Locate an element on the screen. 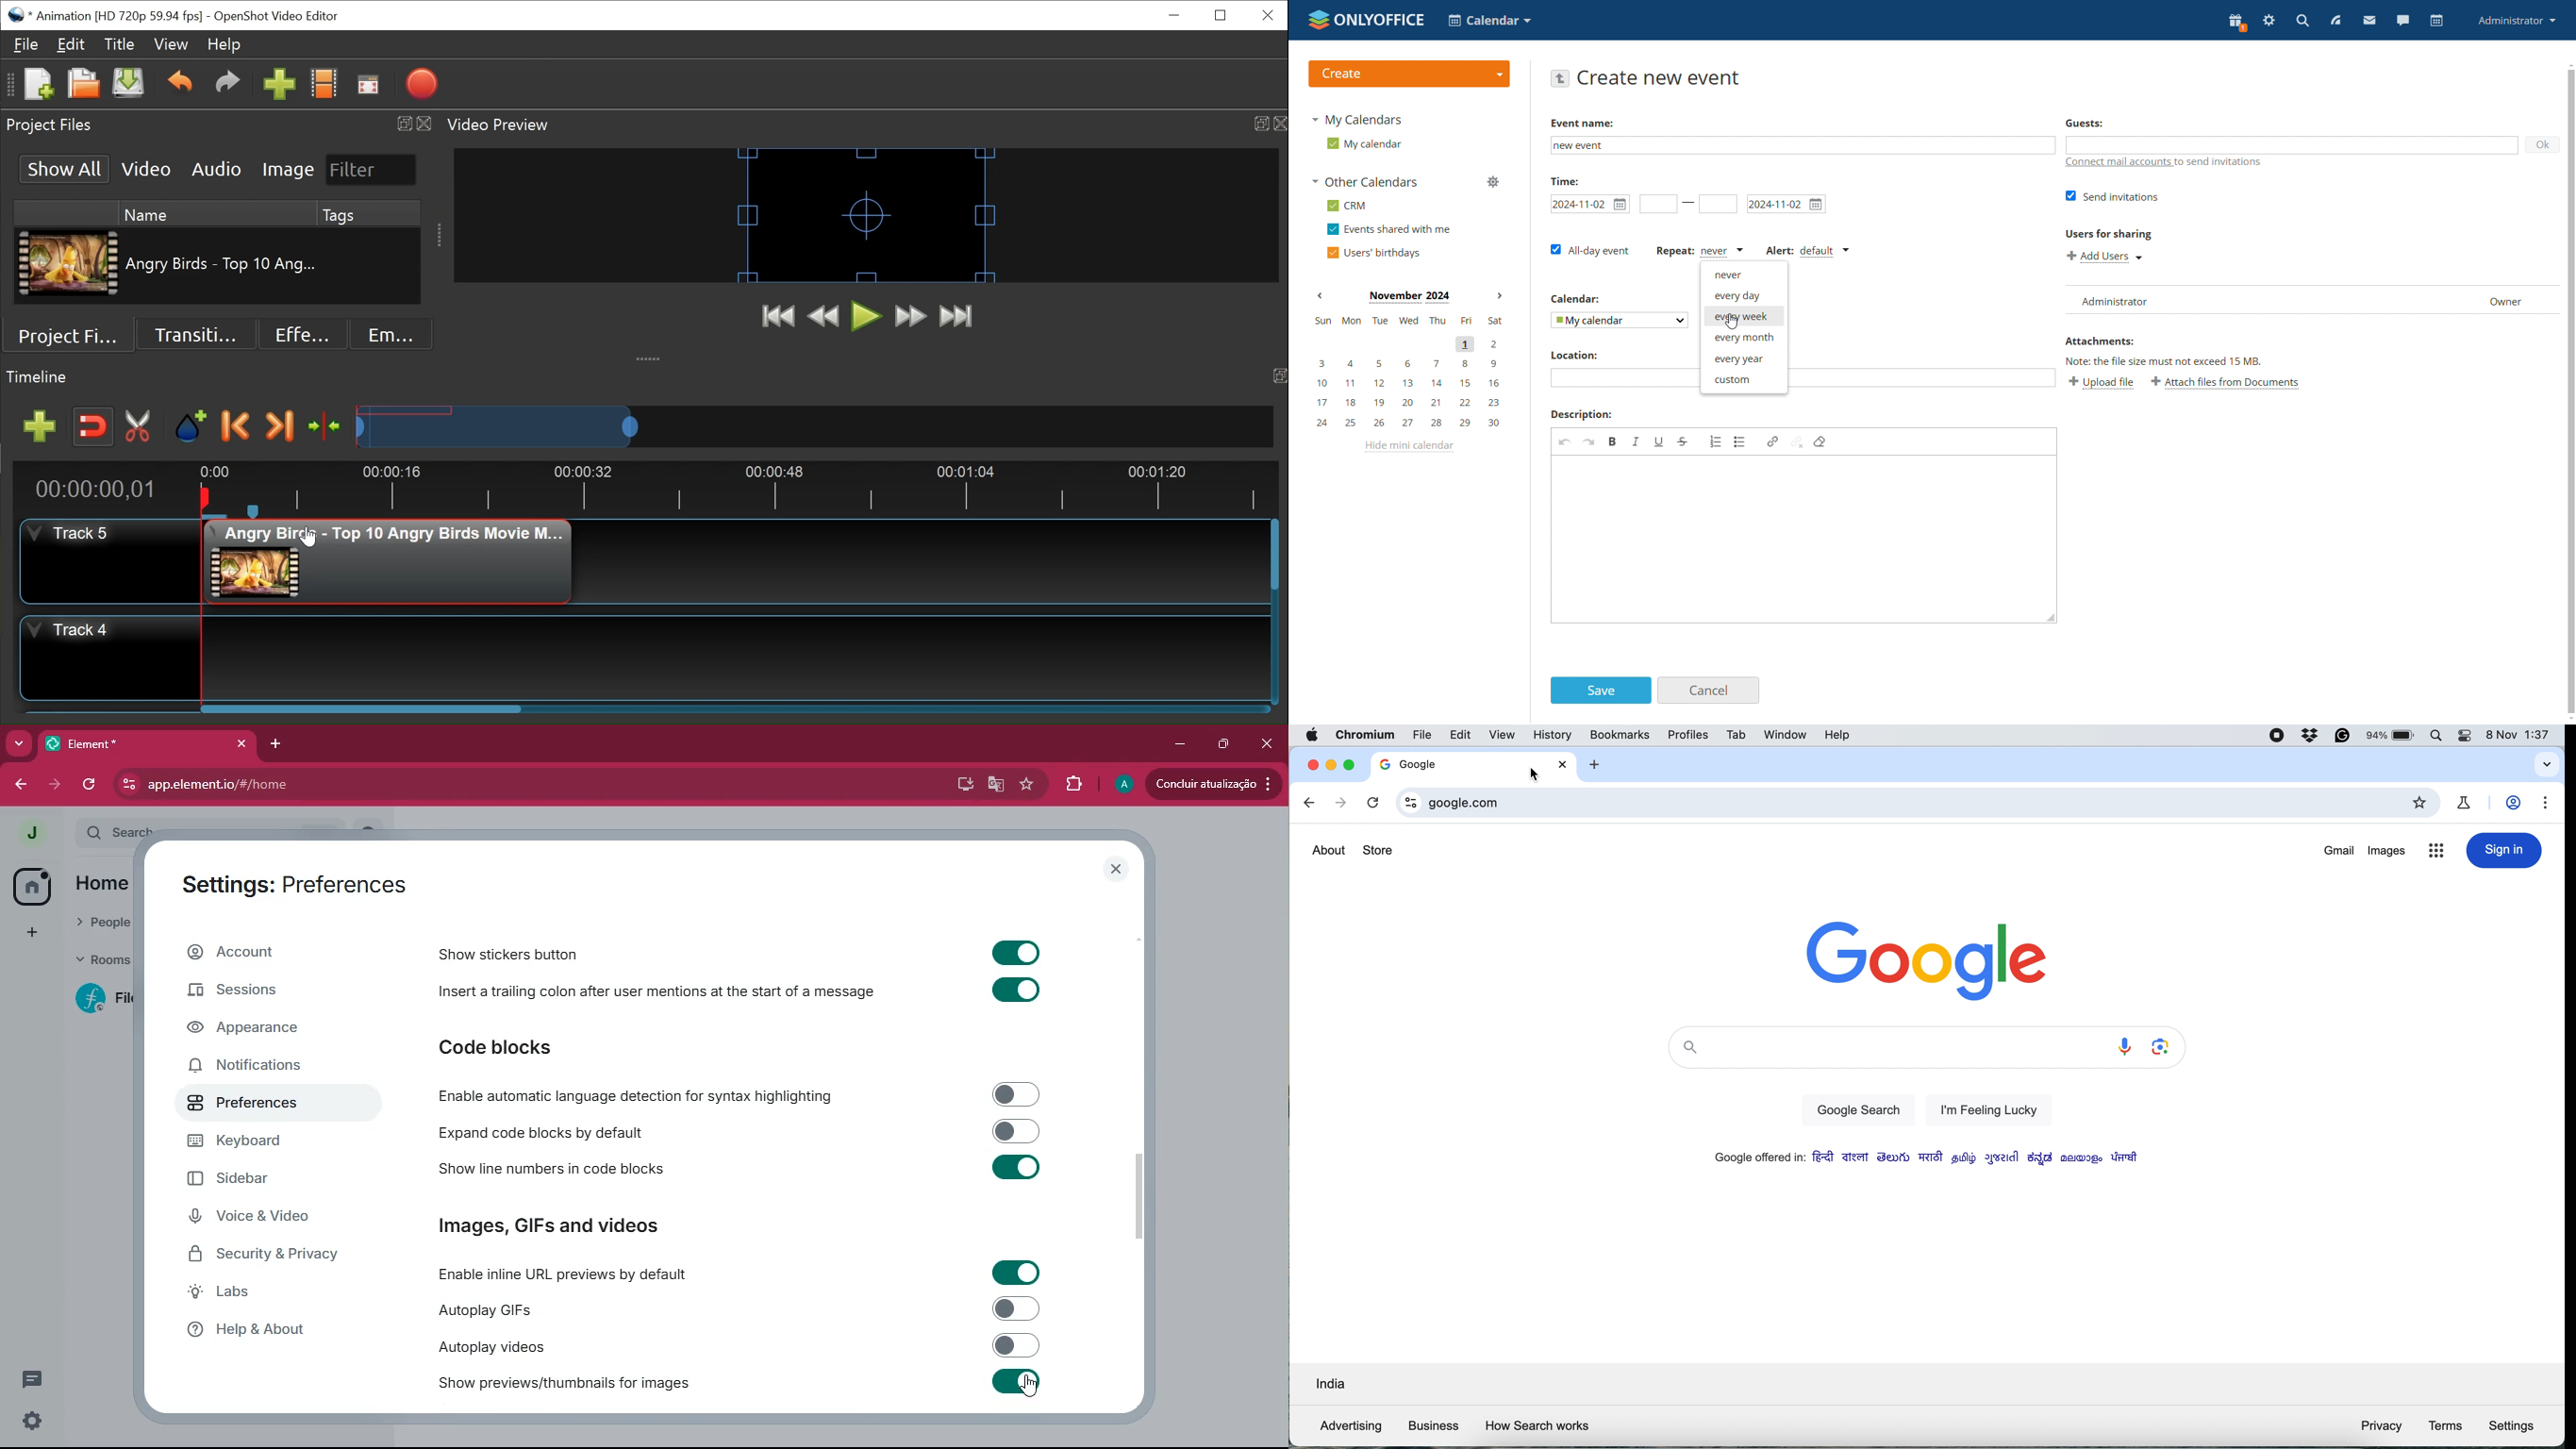  Sidebar is located at coordinates (240, 1177).